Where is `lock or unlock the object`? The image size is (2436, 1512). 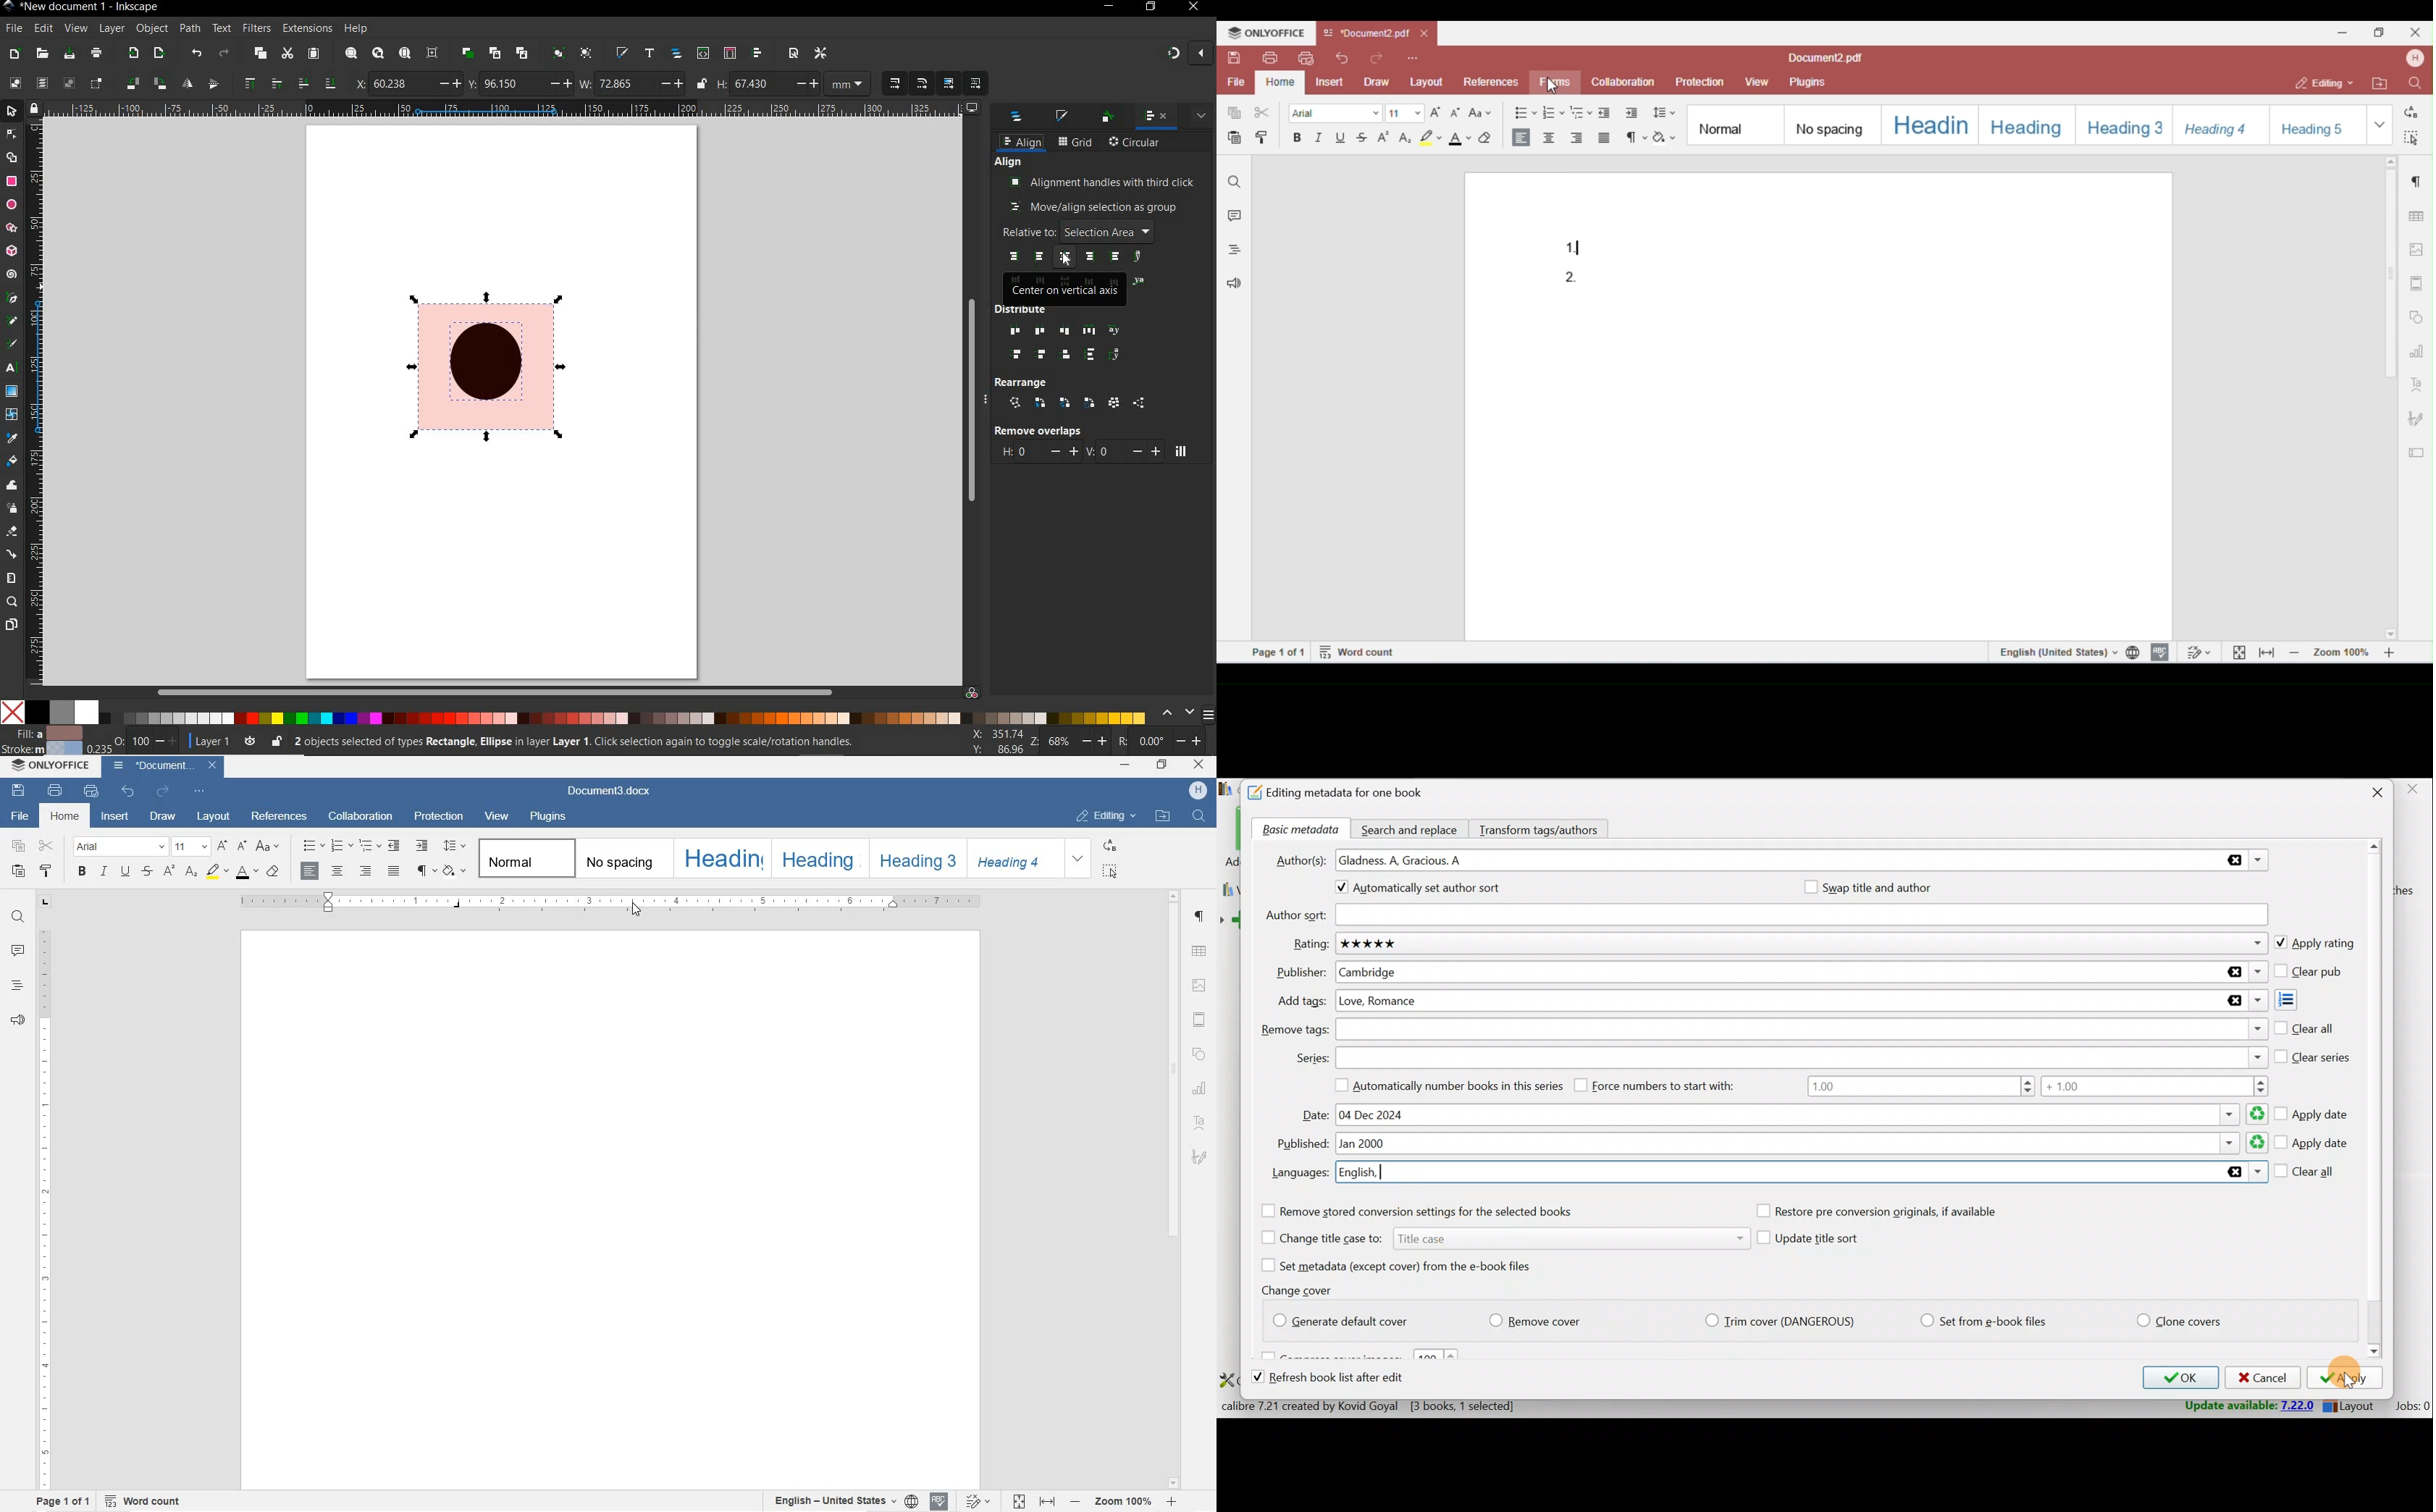 lock or unlock the object is located at coordinates (277, 741).